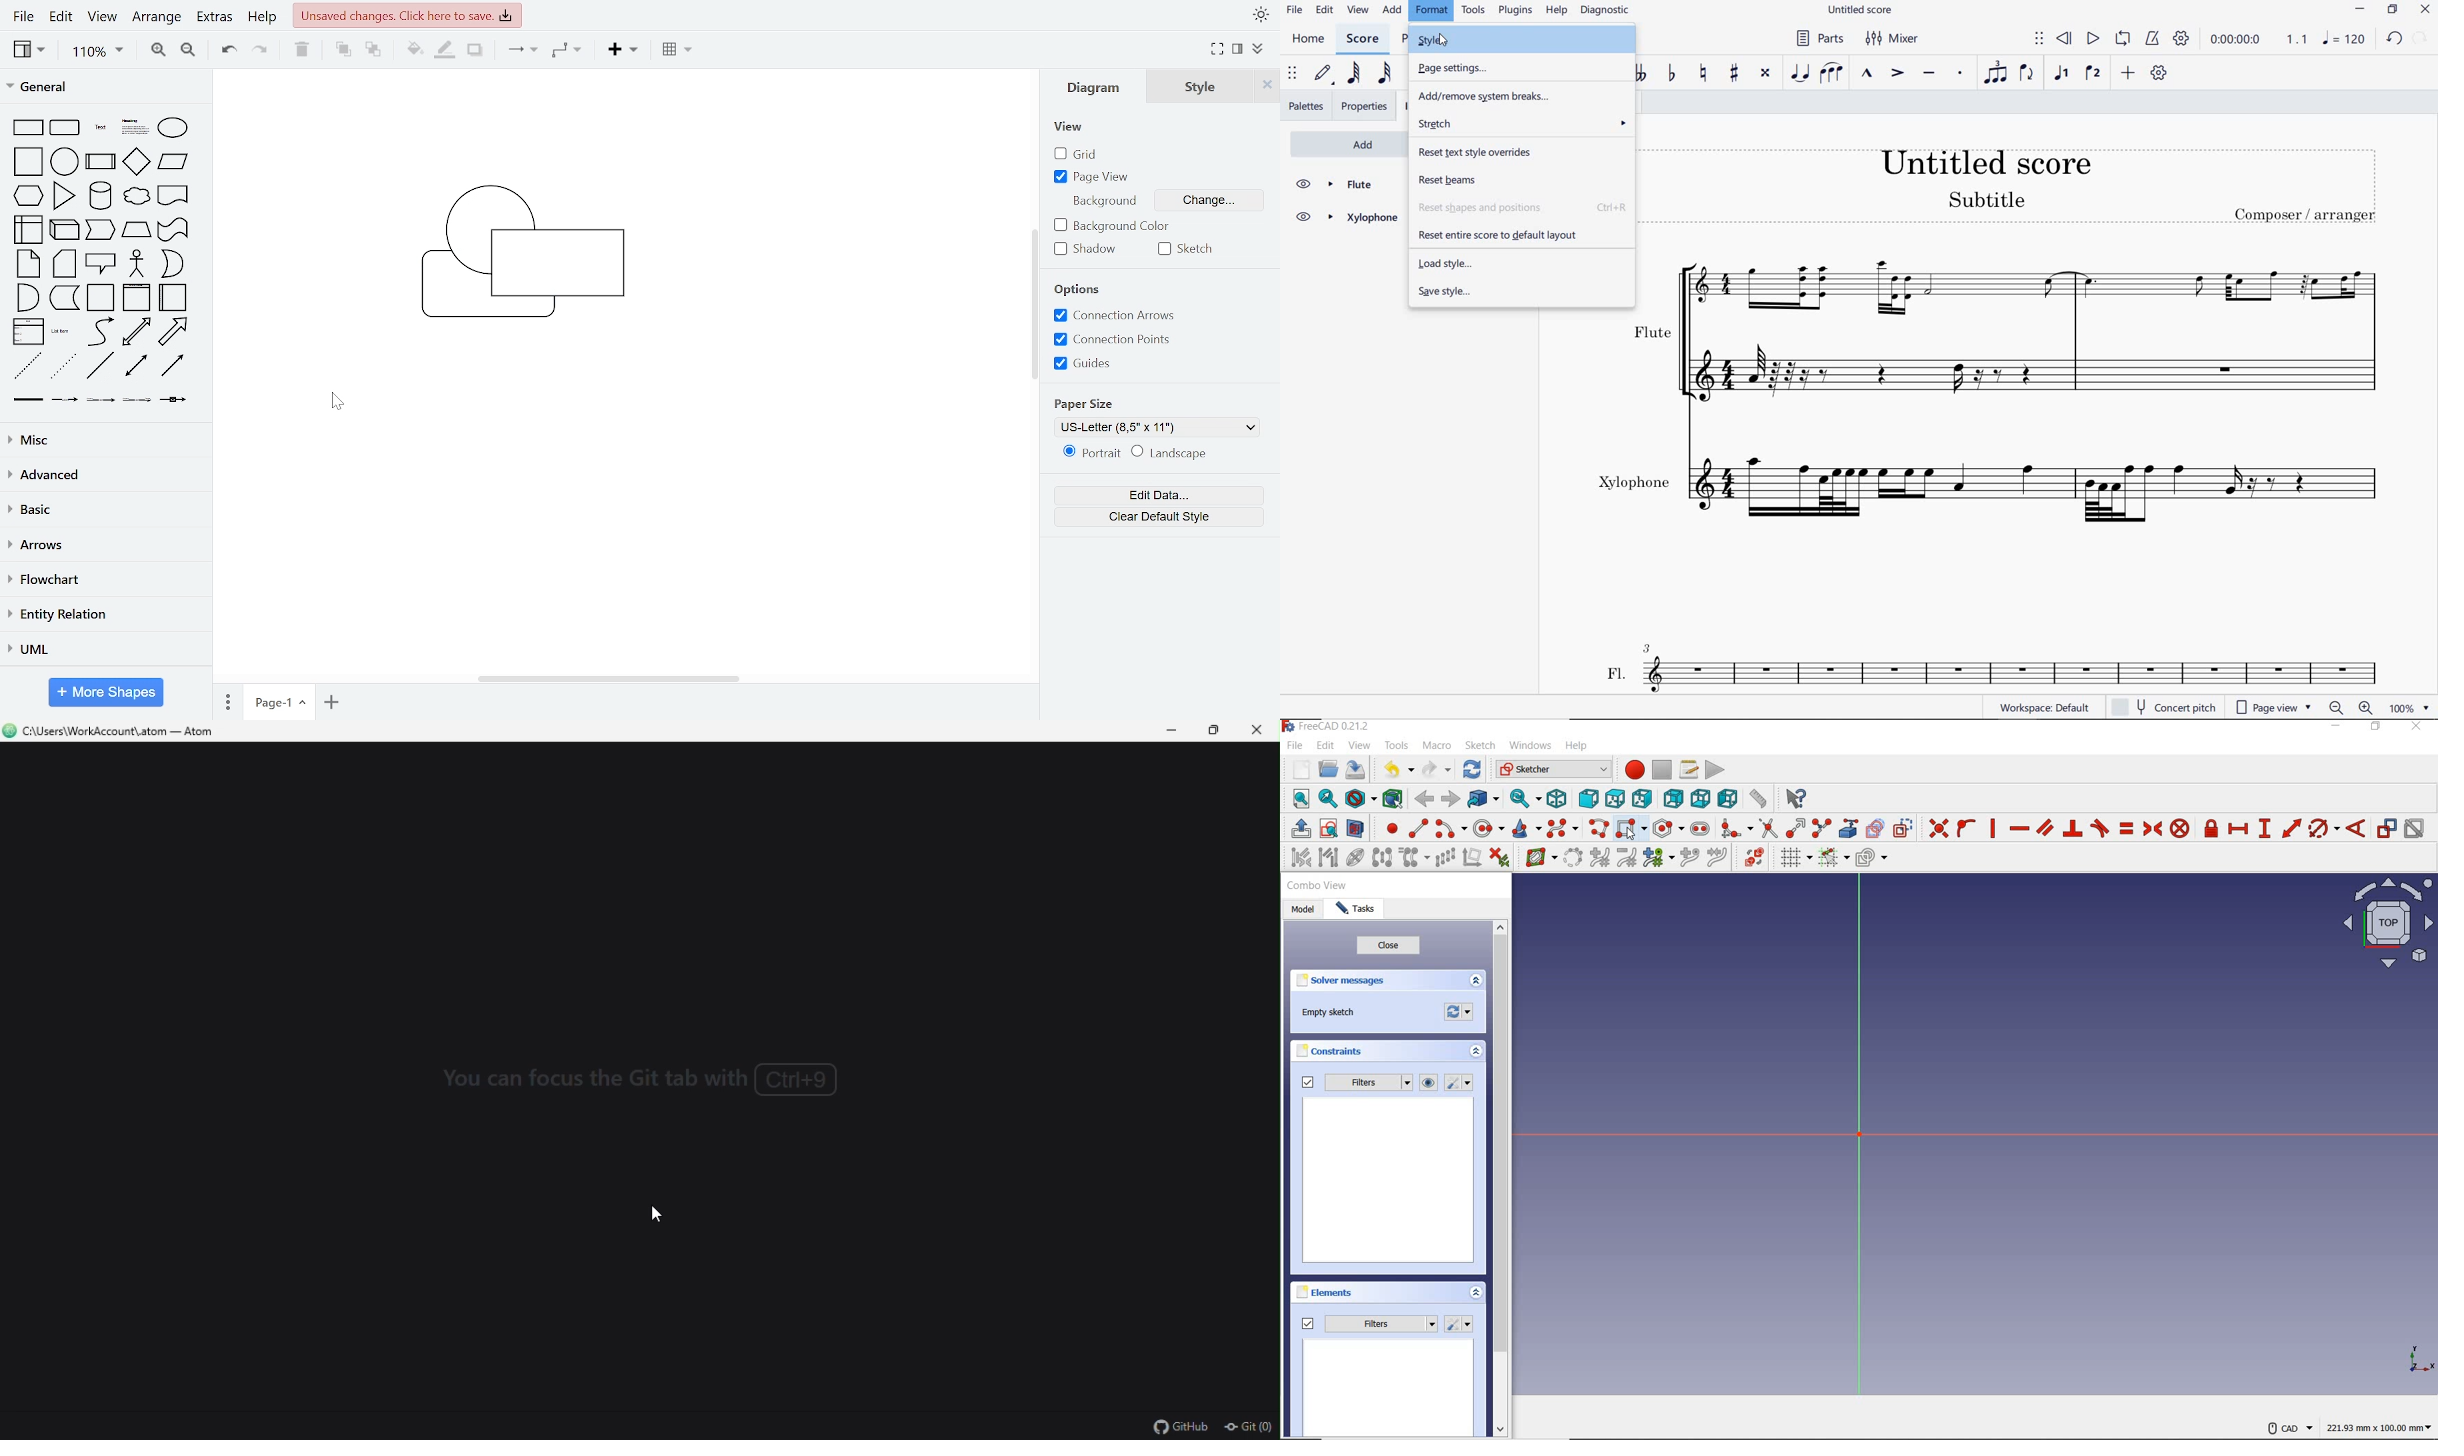 This screenshot has height=1456, width=2464. What do you see at coordinates (100, 400) in the screenshot?
I see `connector with 2 label` at bounding box center [100, 400].